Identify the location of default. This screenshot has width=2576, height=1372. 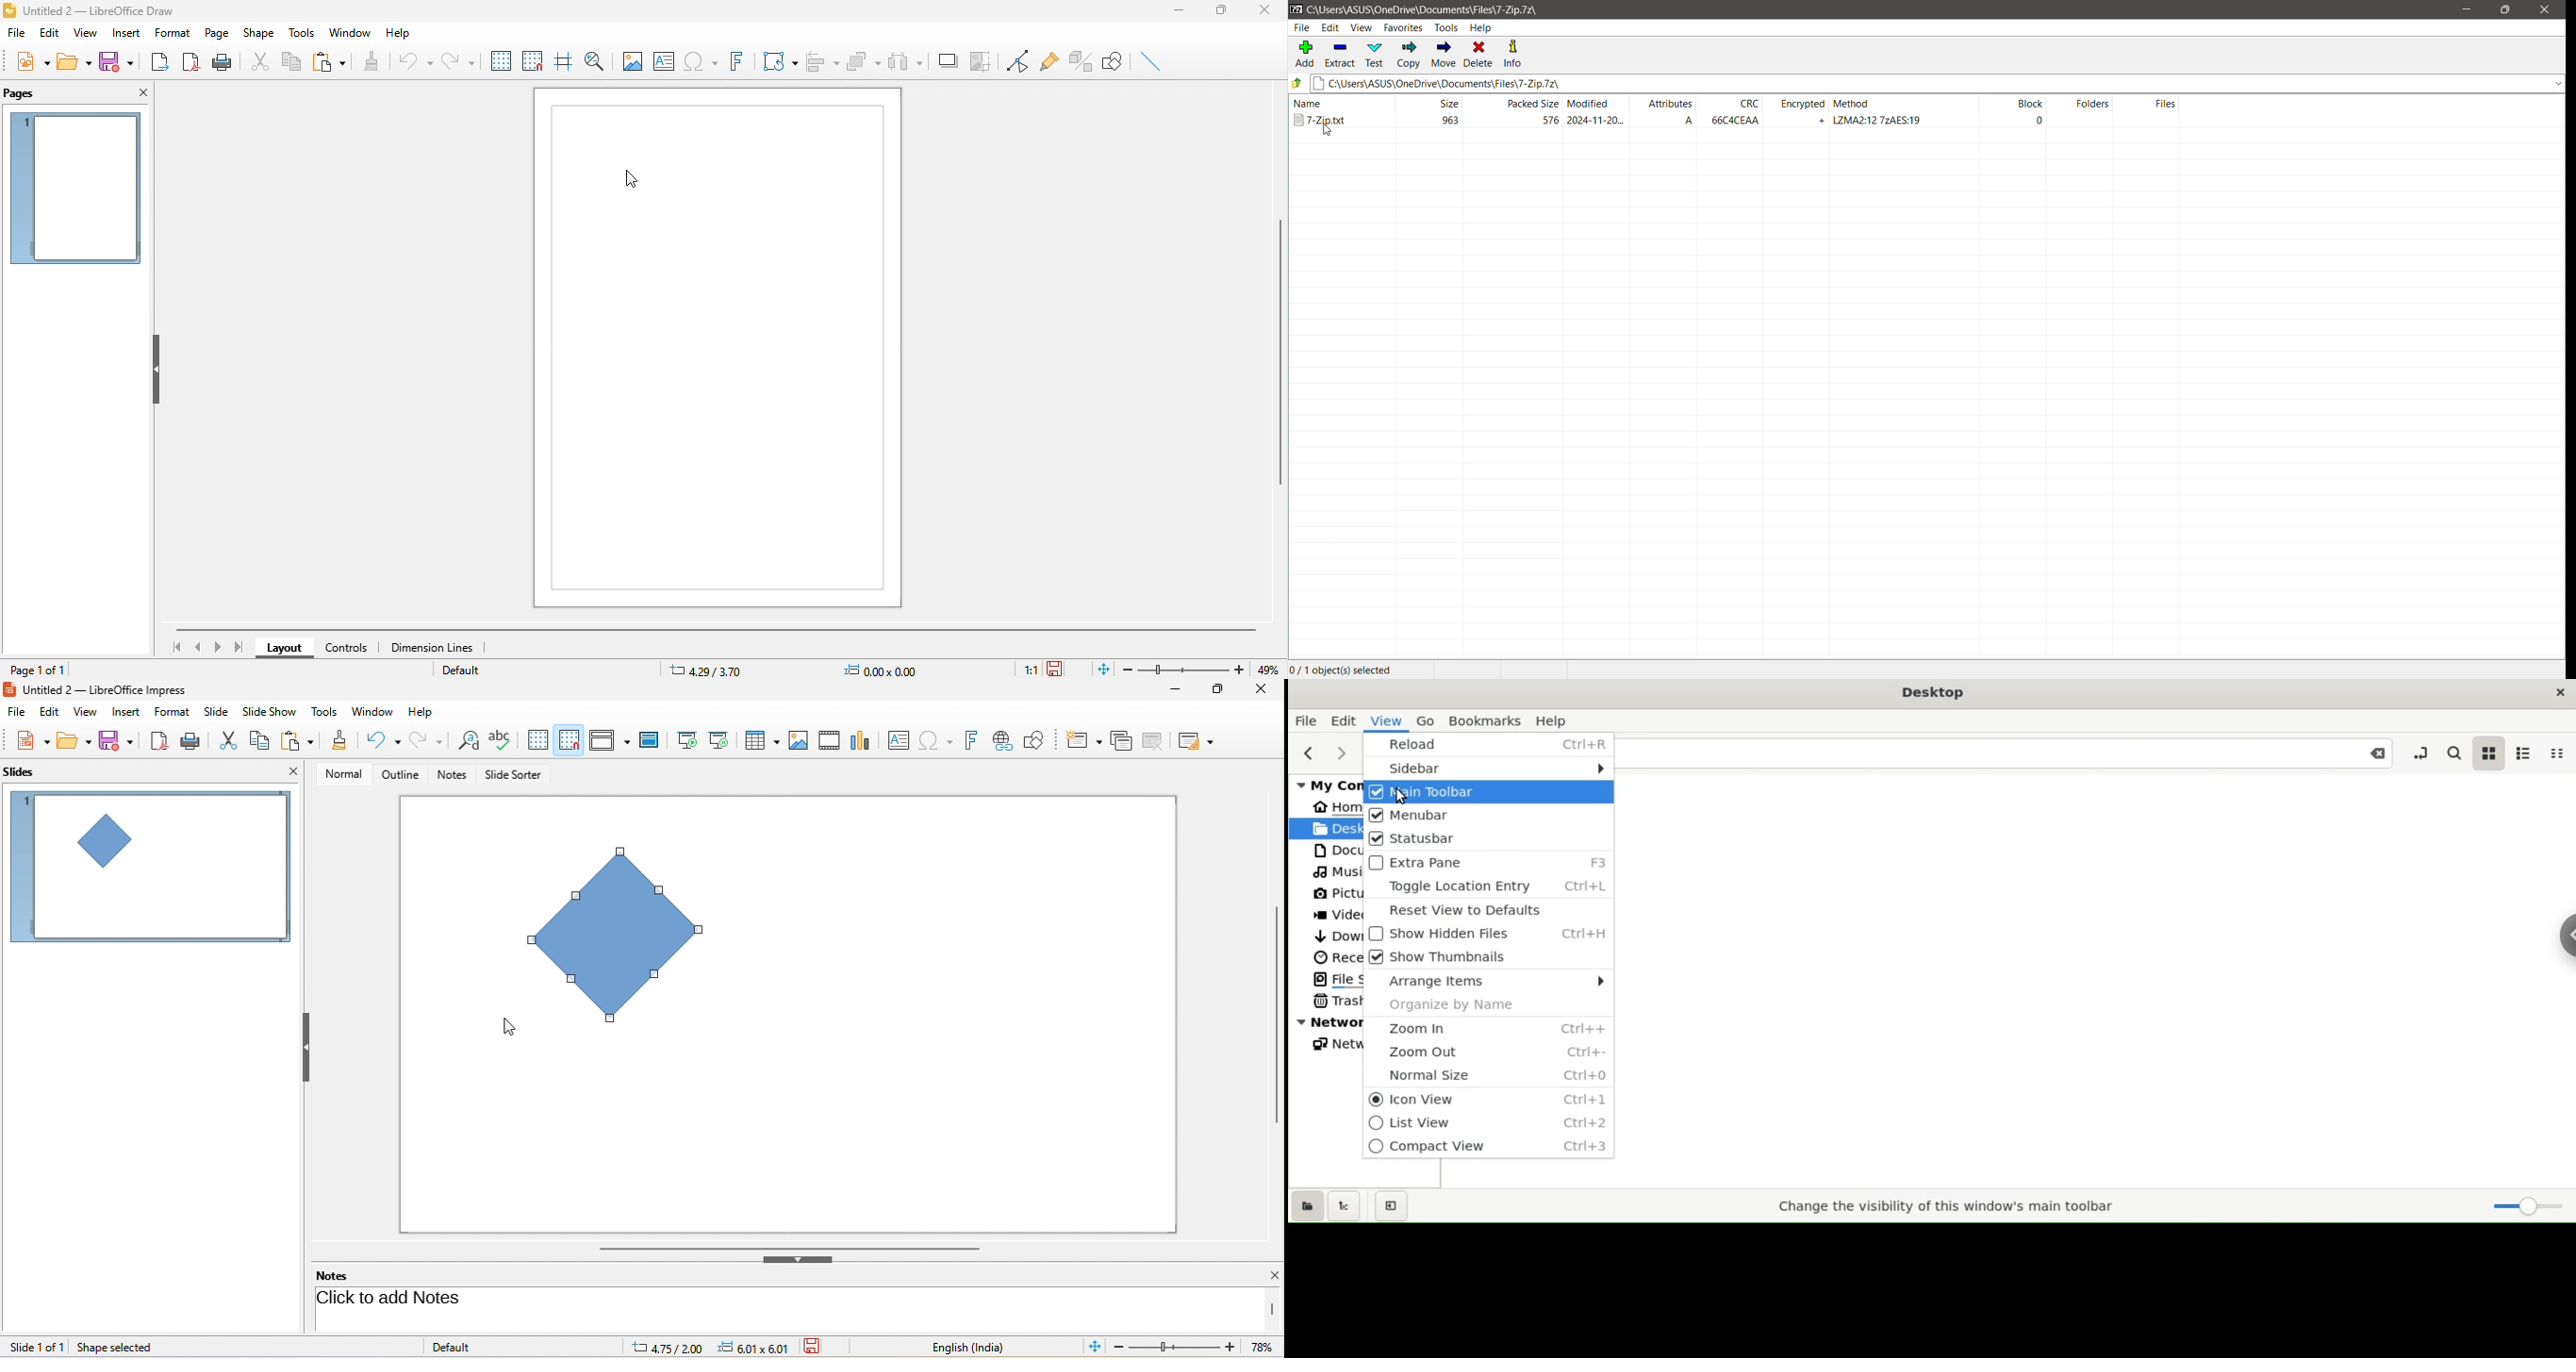
(472, 1346).